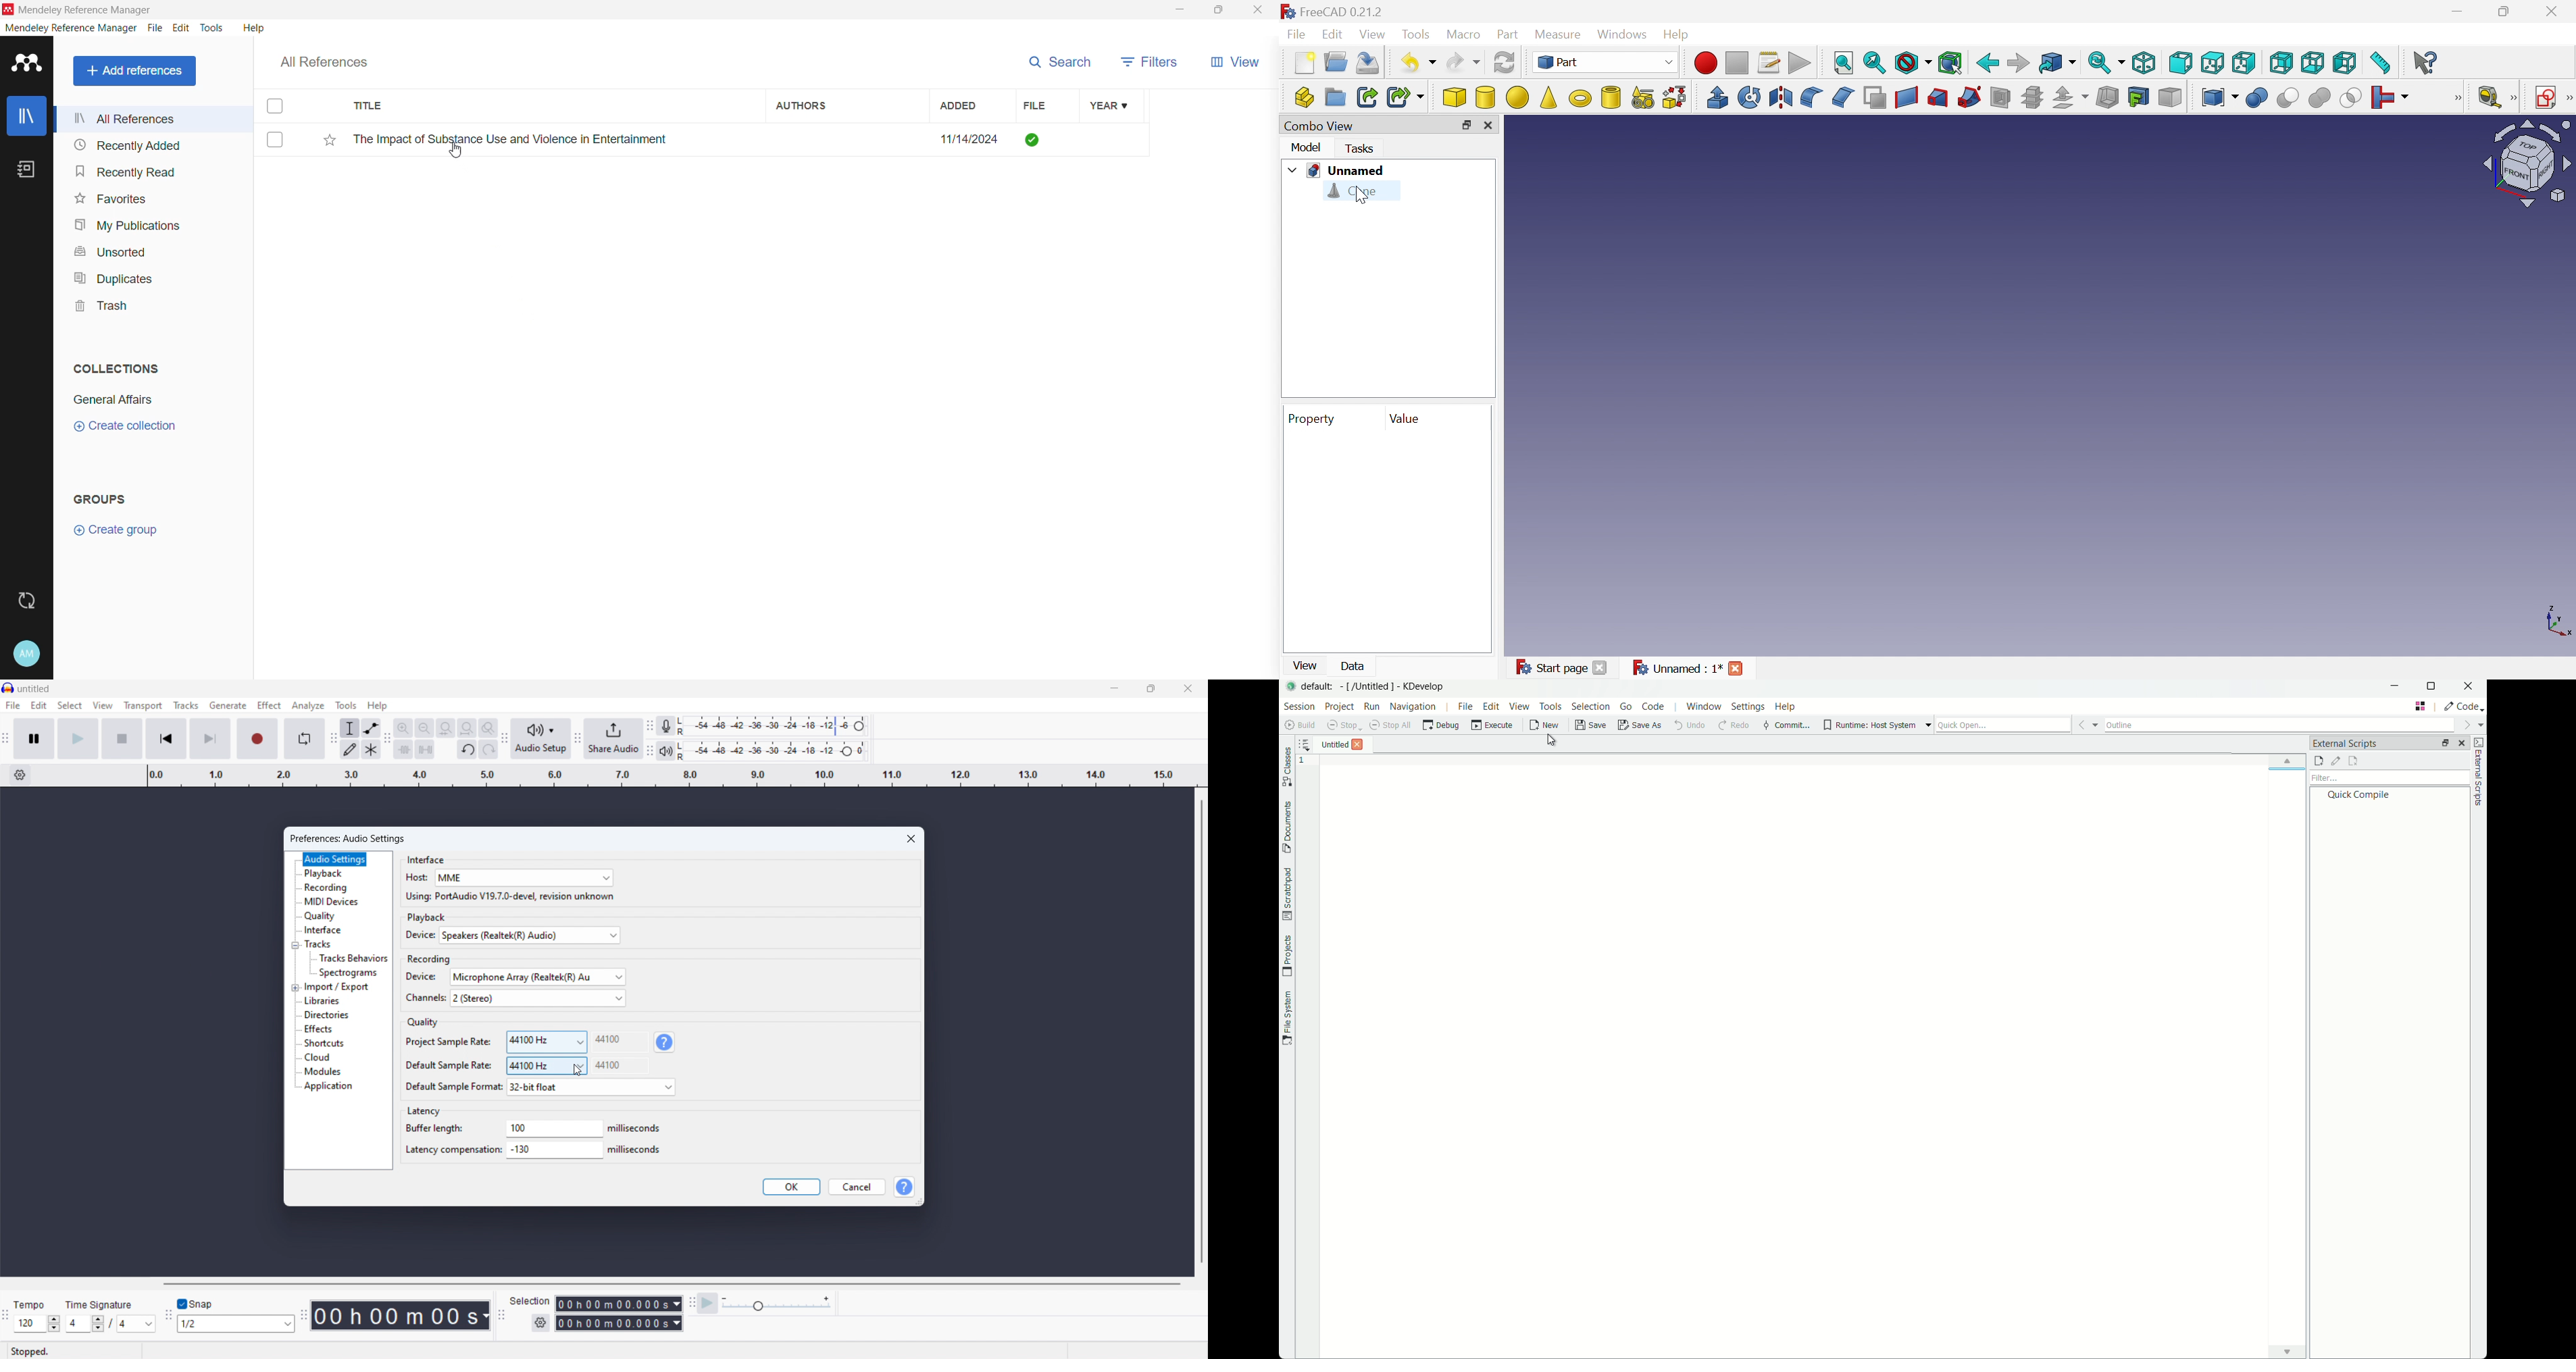 This screenshot has width=2576, height=1372. I want to click on File, so click(155, 29).